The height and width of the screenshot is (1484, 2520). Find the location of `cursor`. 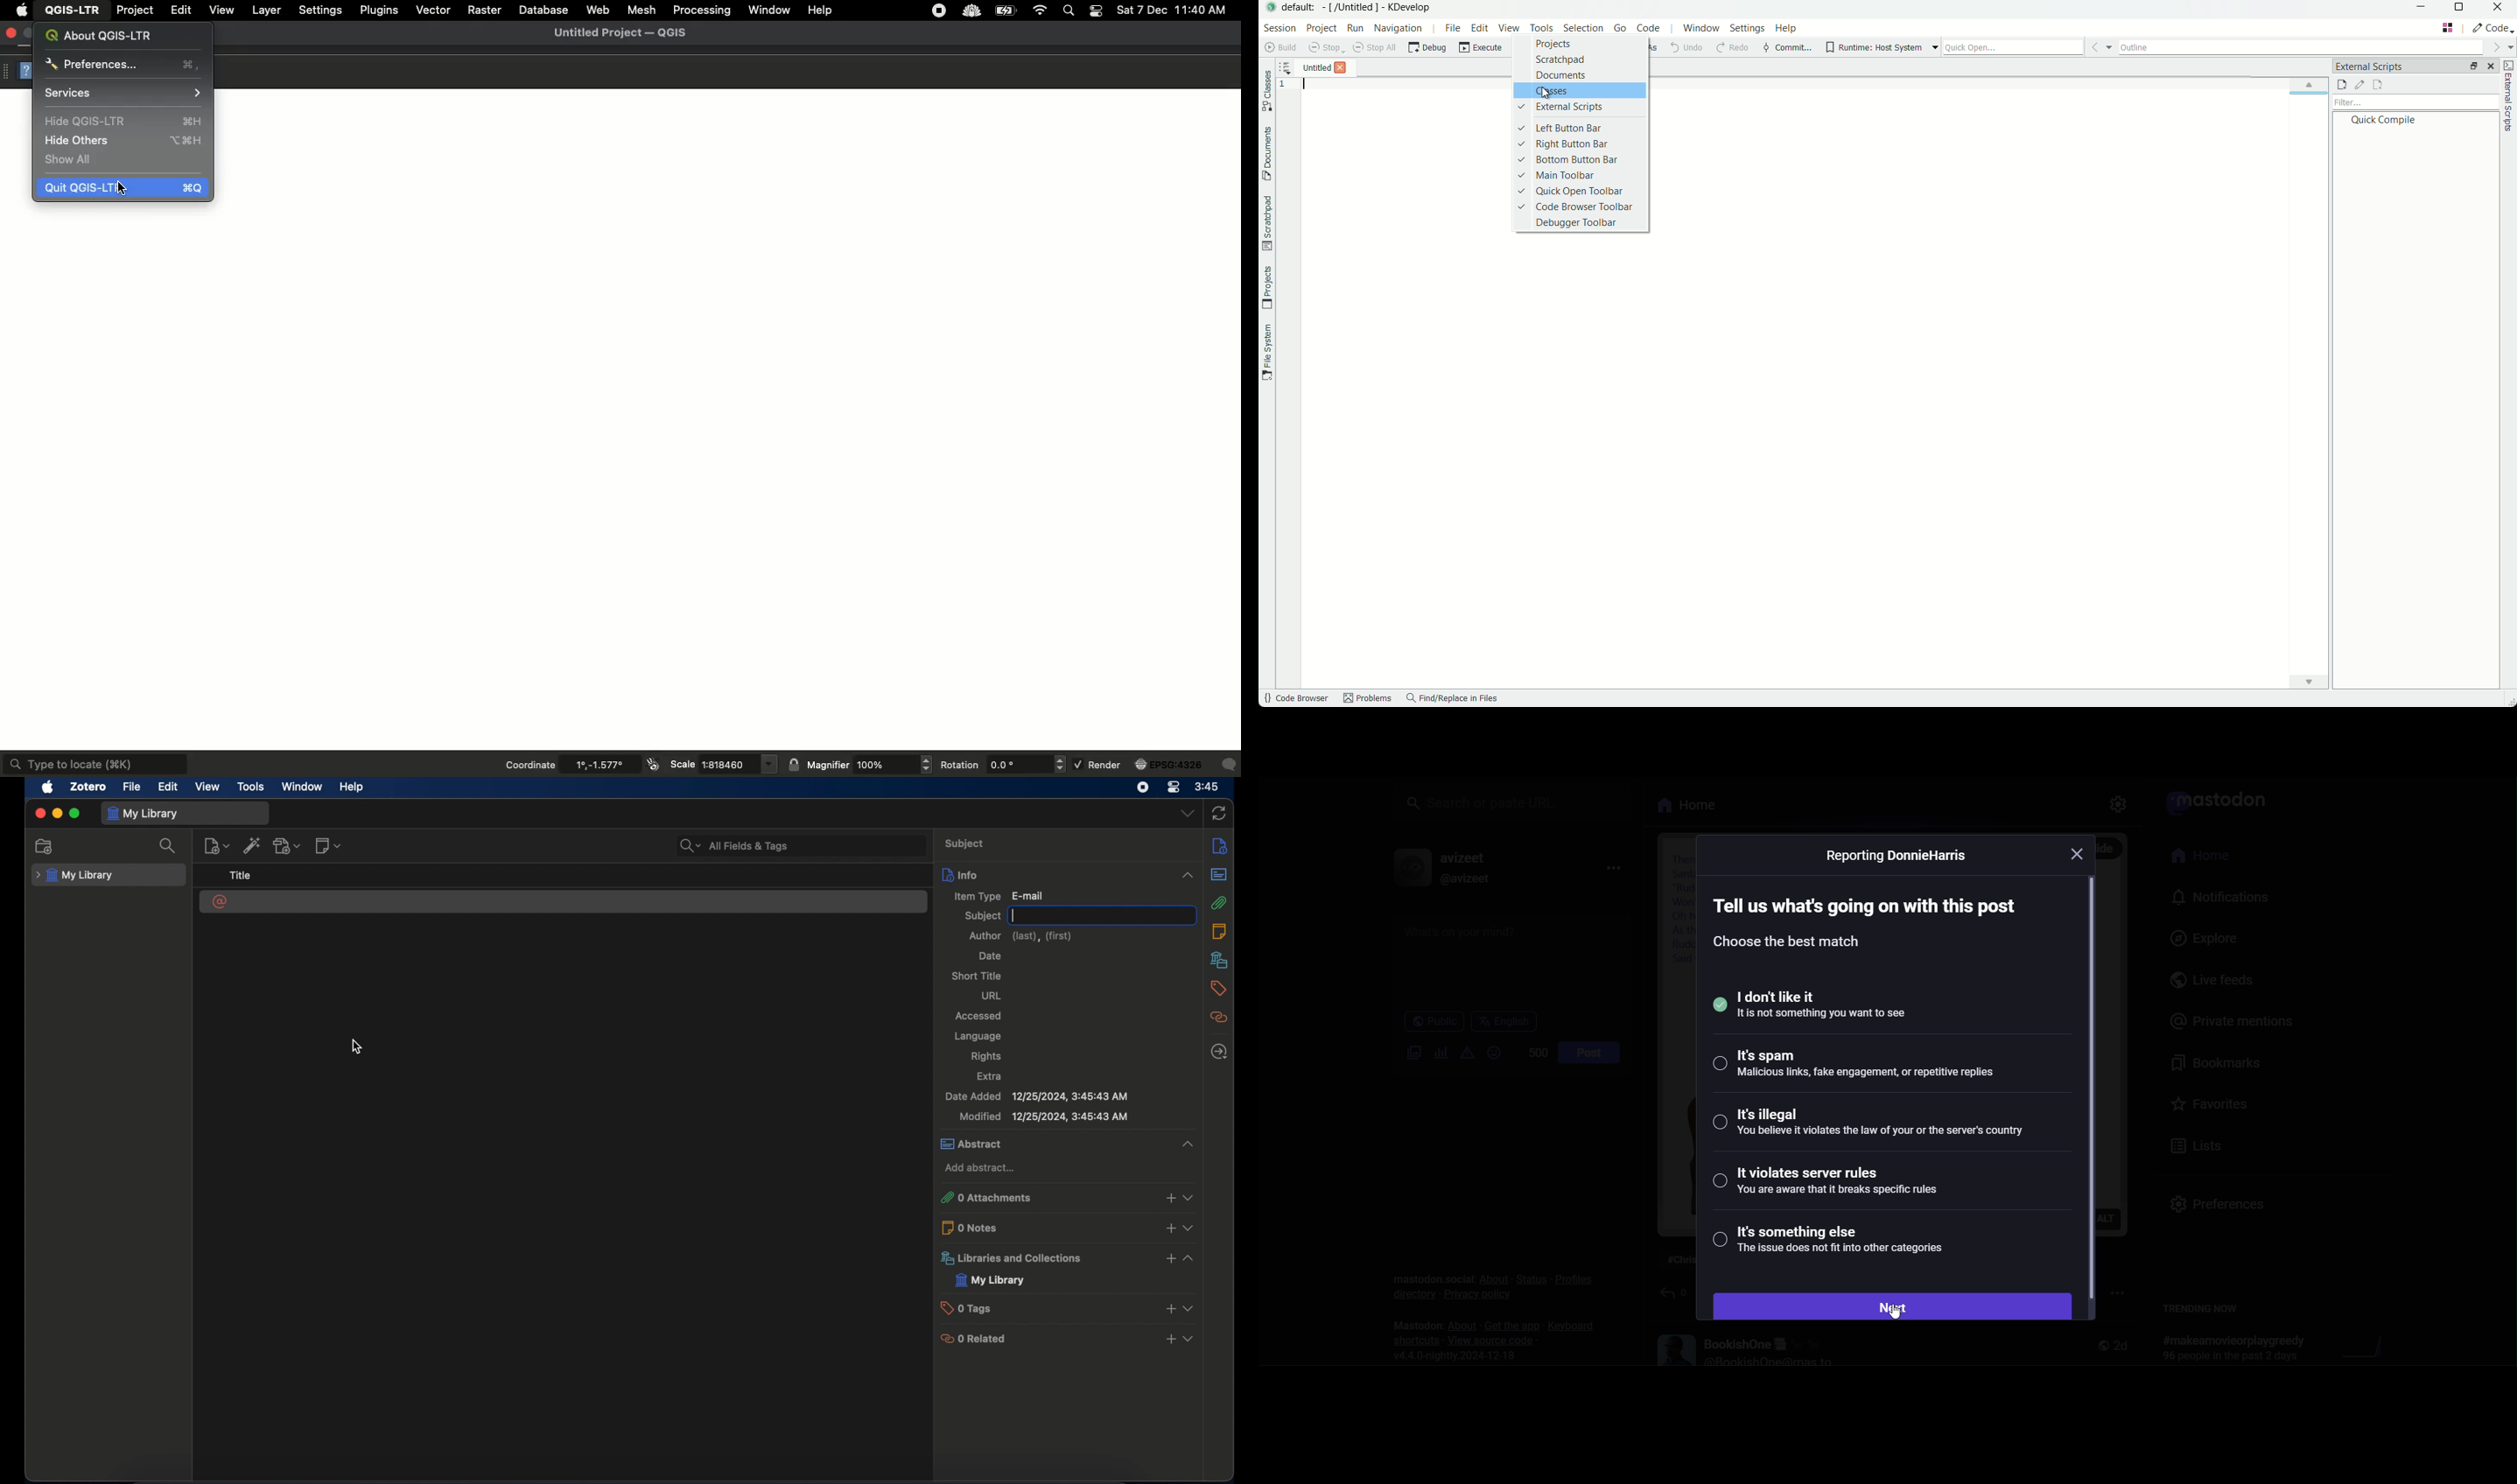

cursor is located at coordinates (357, 1047).